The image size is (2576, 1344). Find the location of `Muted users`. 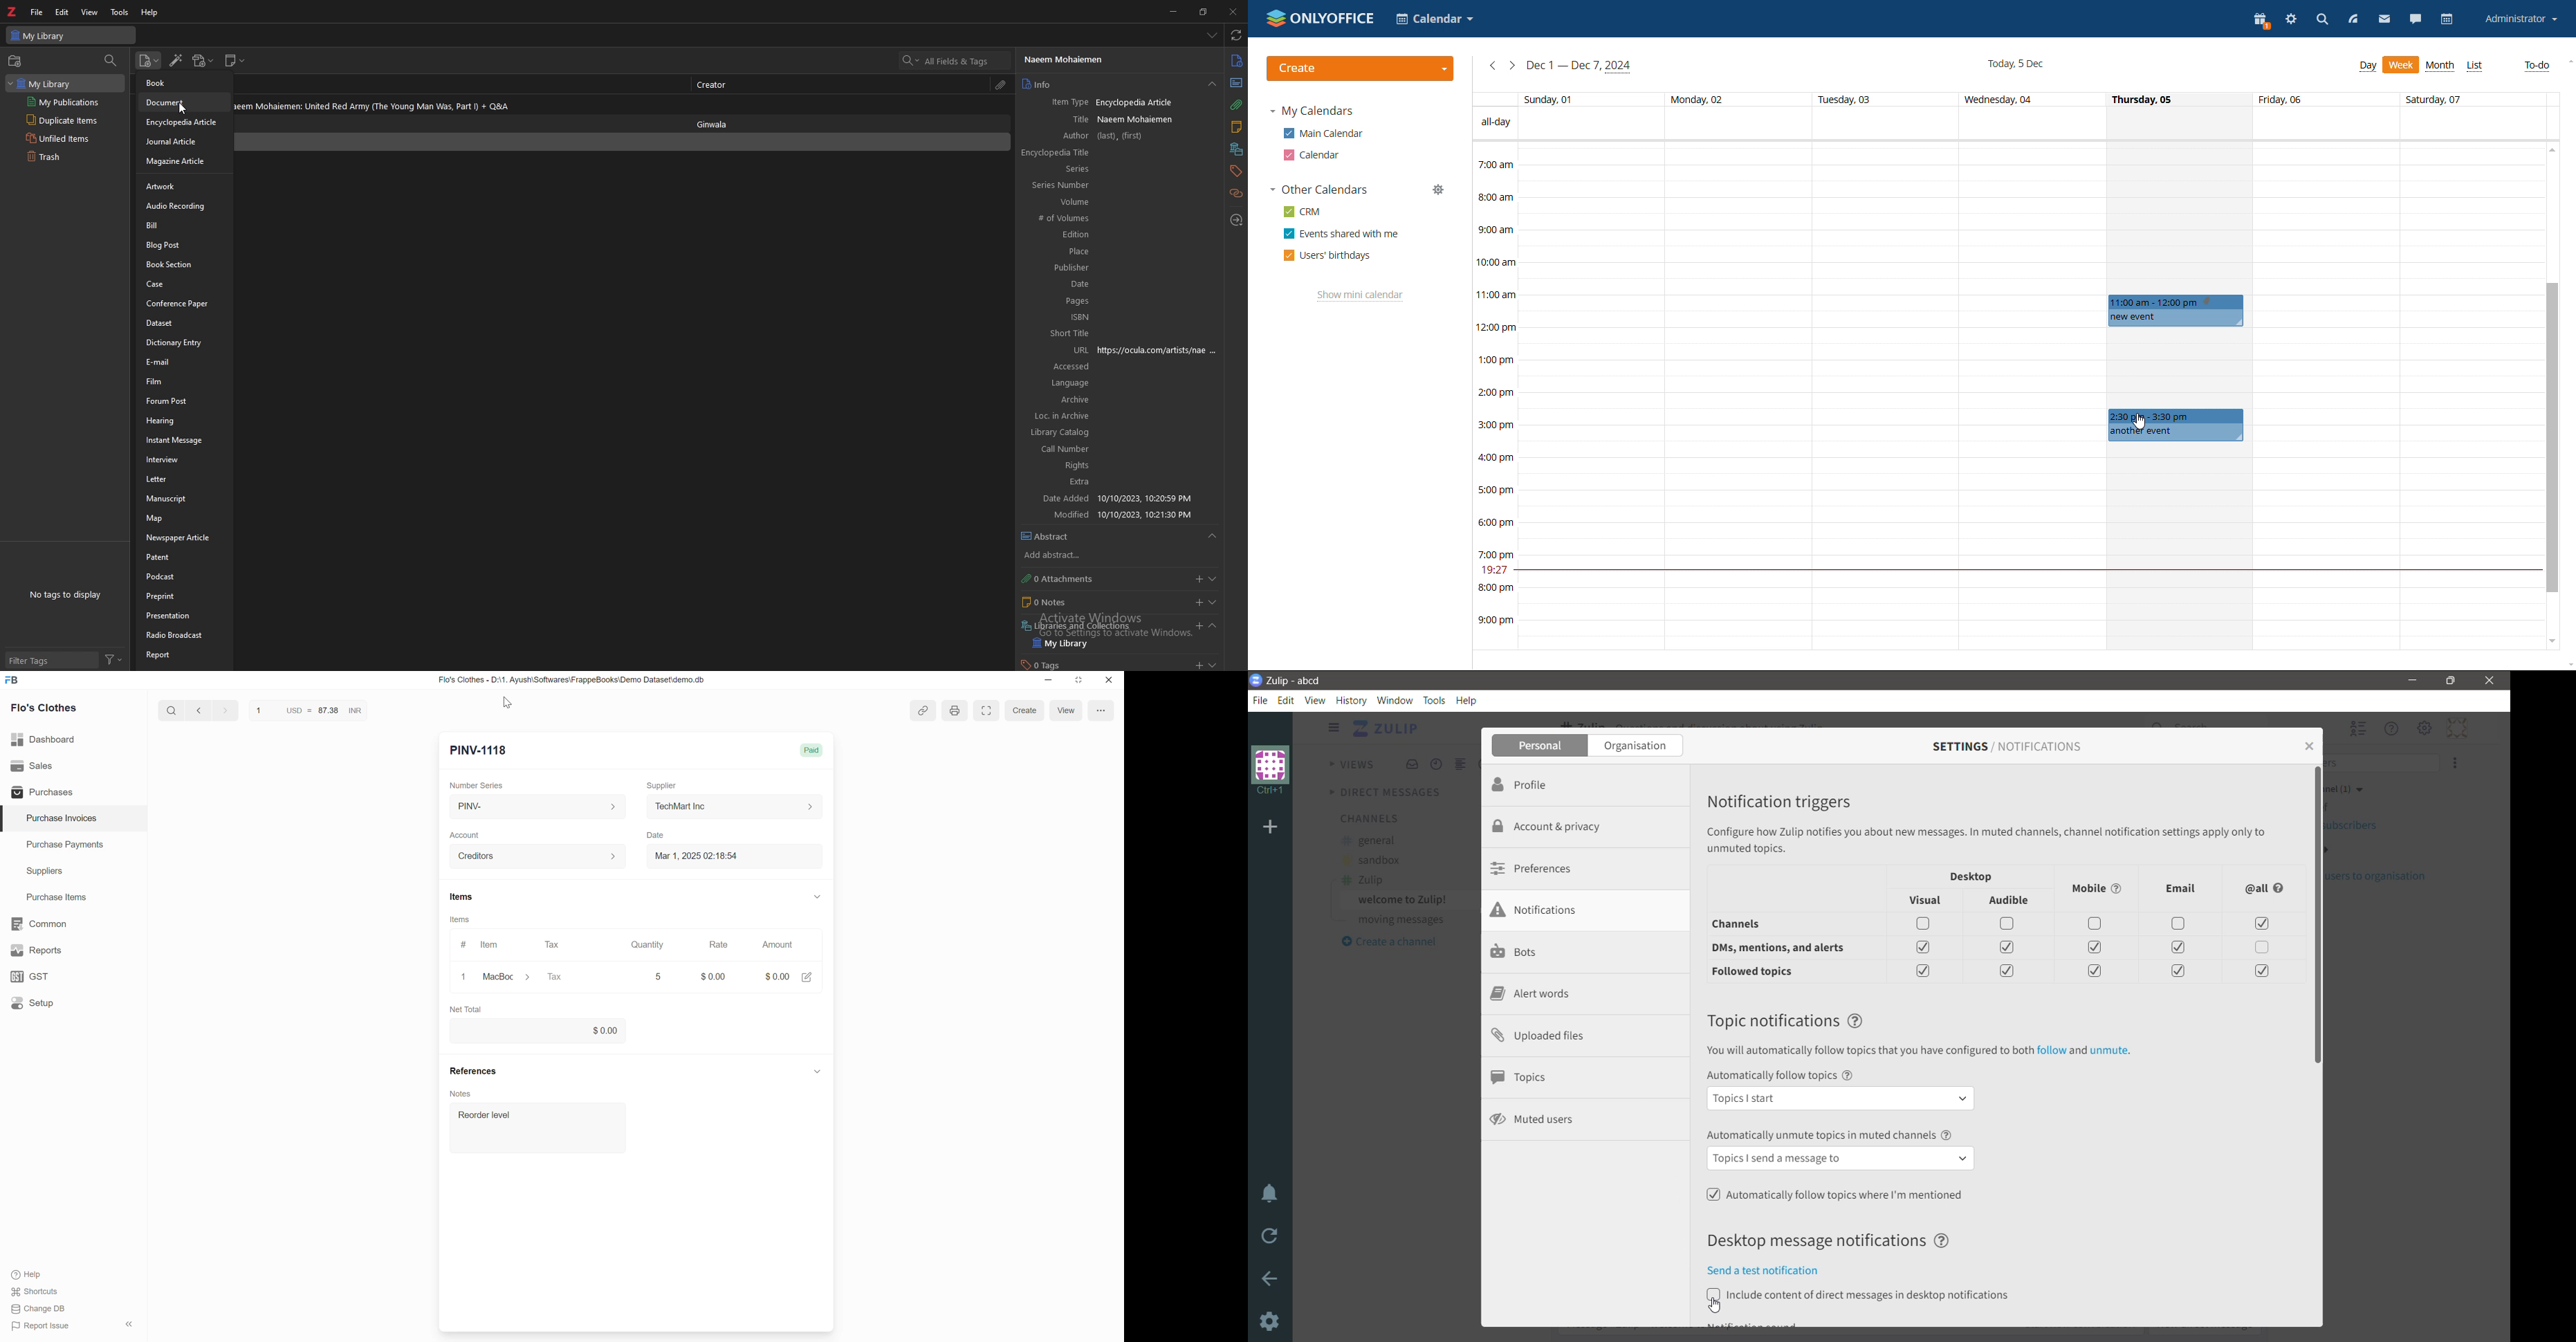

Muted users is located at coordinates (1535, 1119).